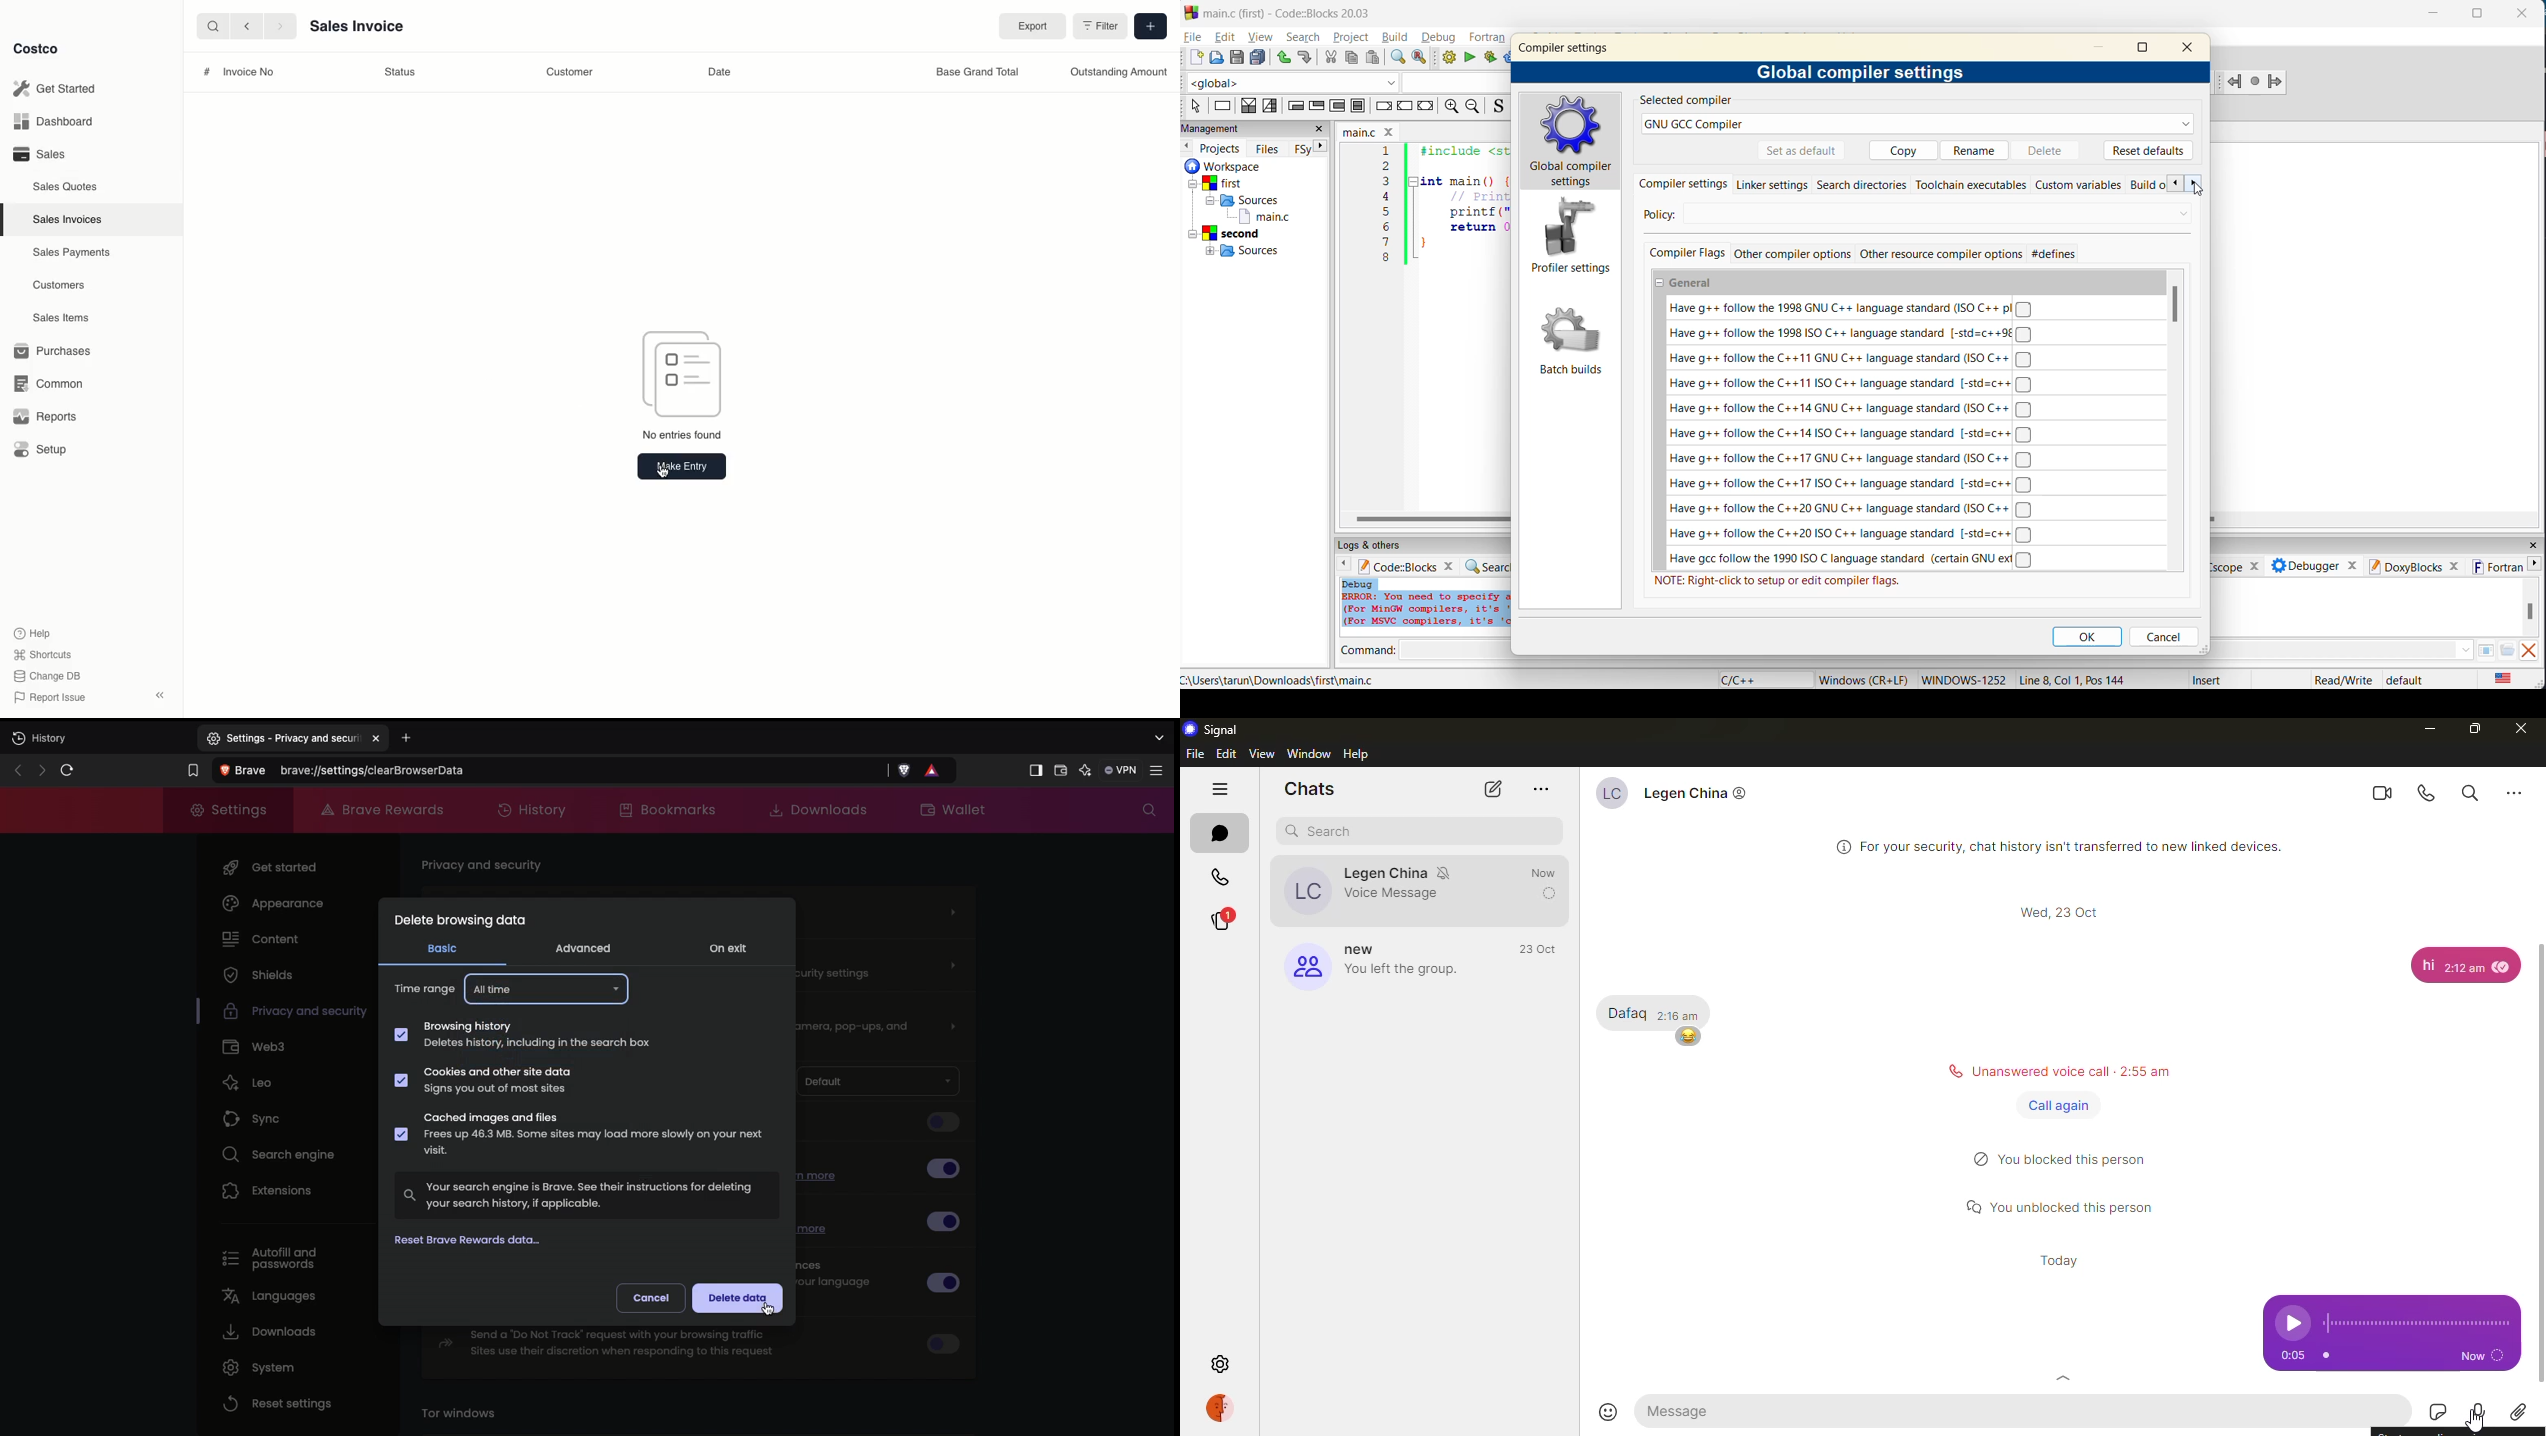 The image size is (2548, 1456). What do you see at coordinates (1852, 534) in the screenshot?
I see `Have g++ follow the C++20 ISO C++ language standard [-std=c++` at bounding box center [1852, 534].